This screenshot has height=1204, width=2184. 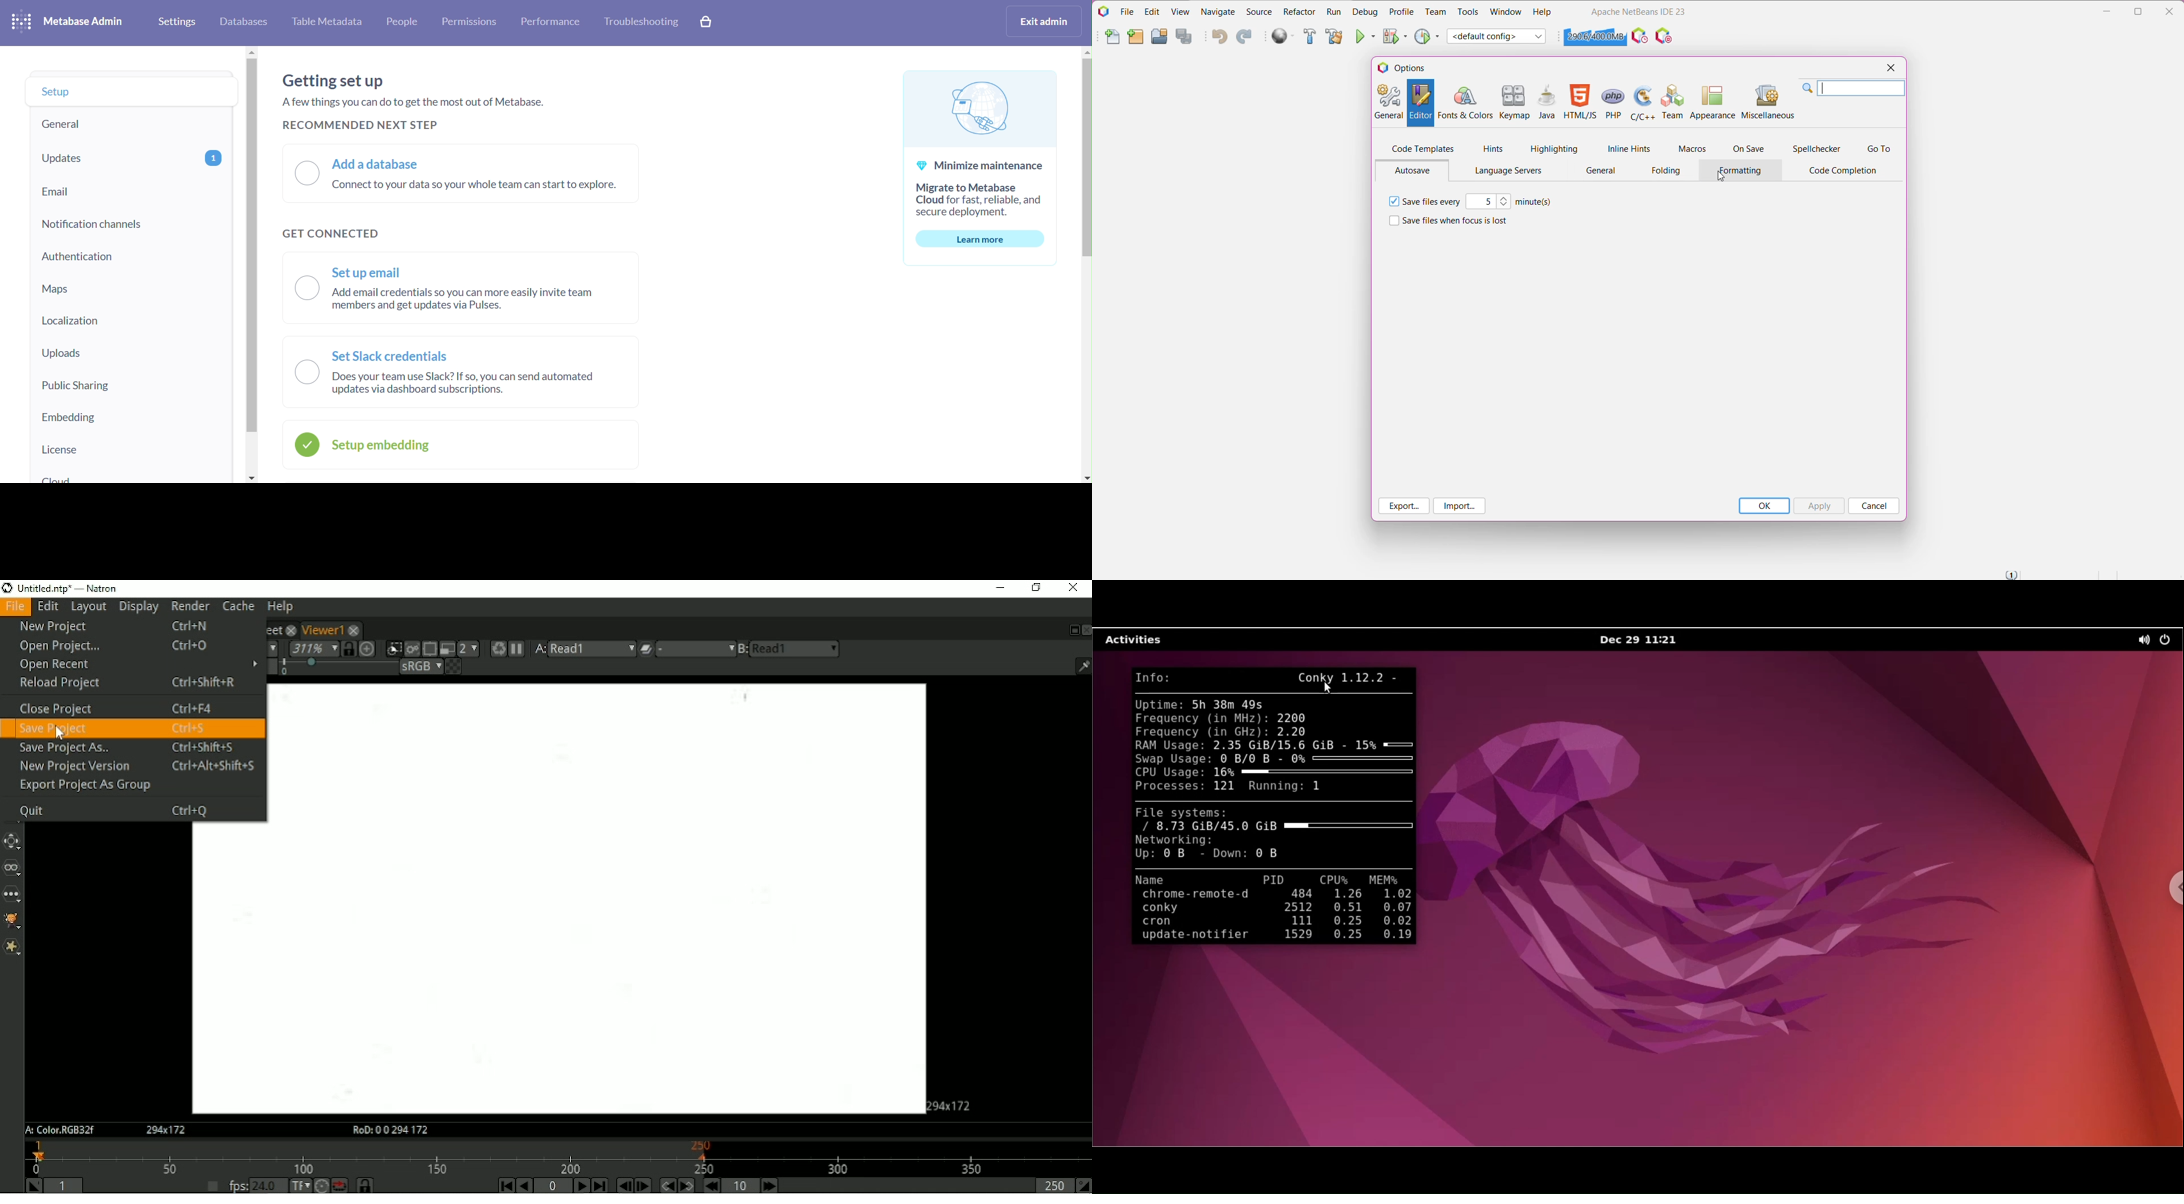 What do you see at coordinates (1742, 171) in the screenshot?
I see `Formatting` at bounding box center [1742, 171].